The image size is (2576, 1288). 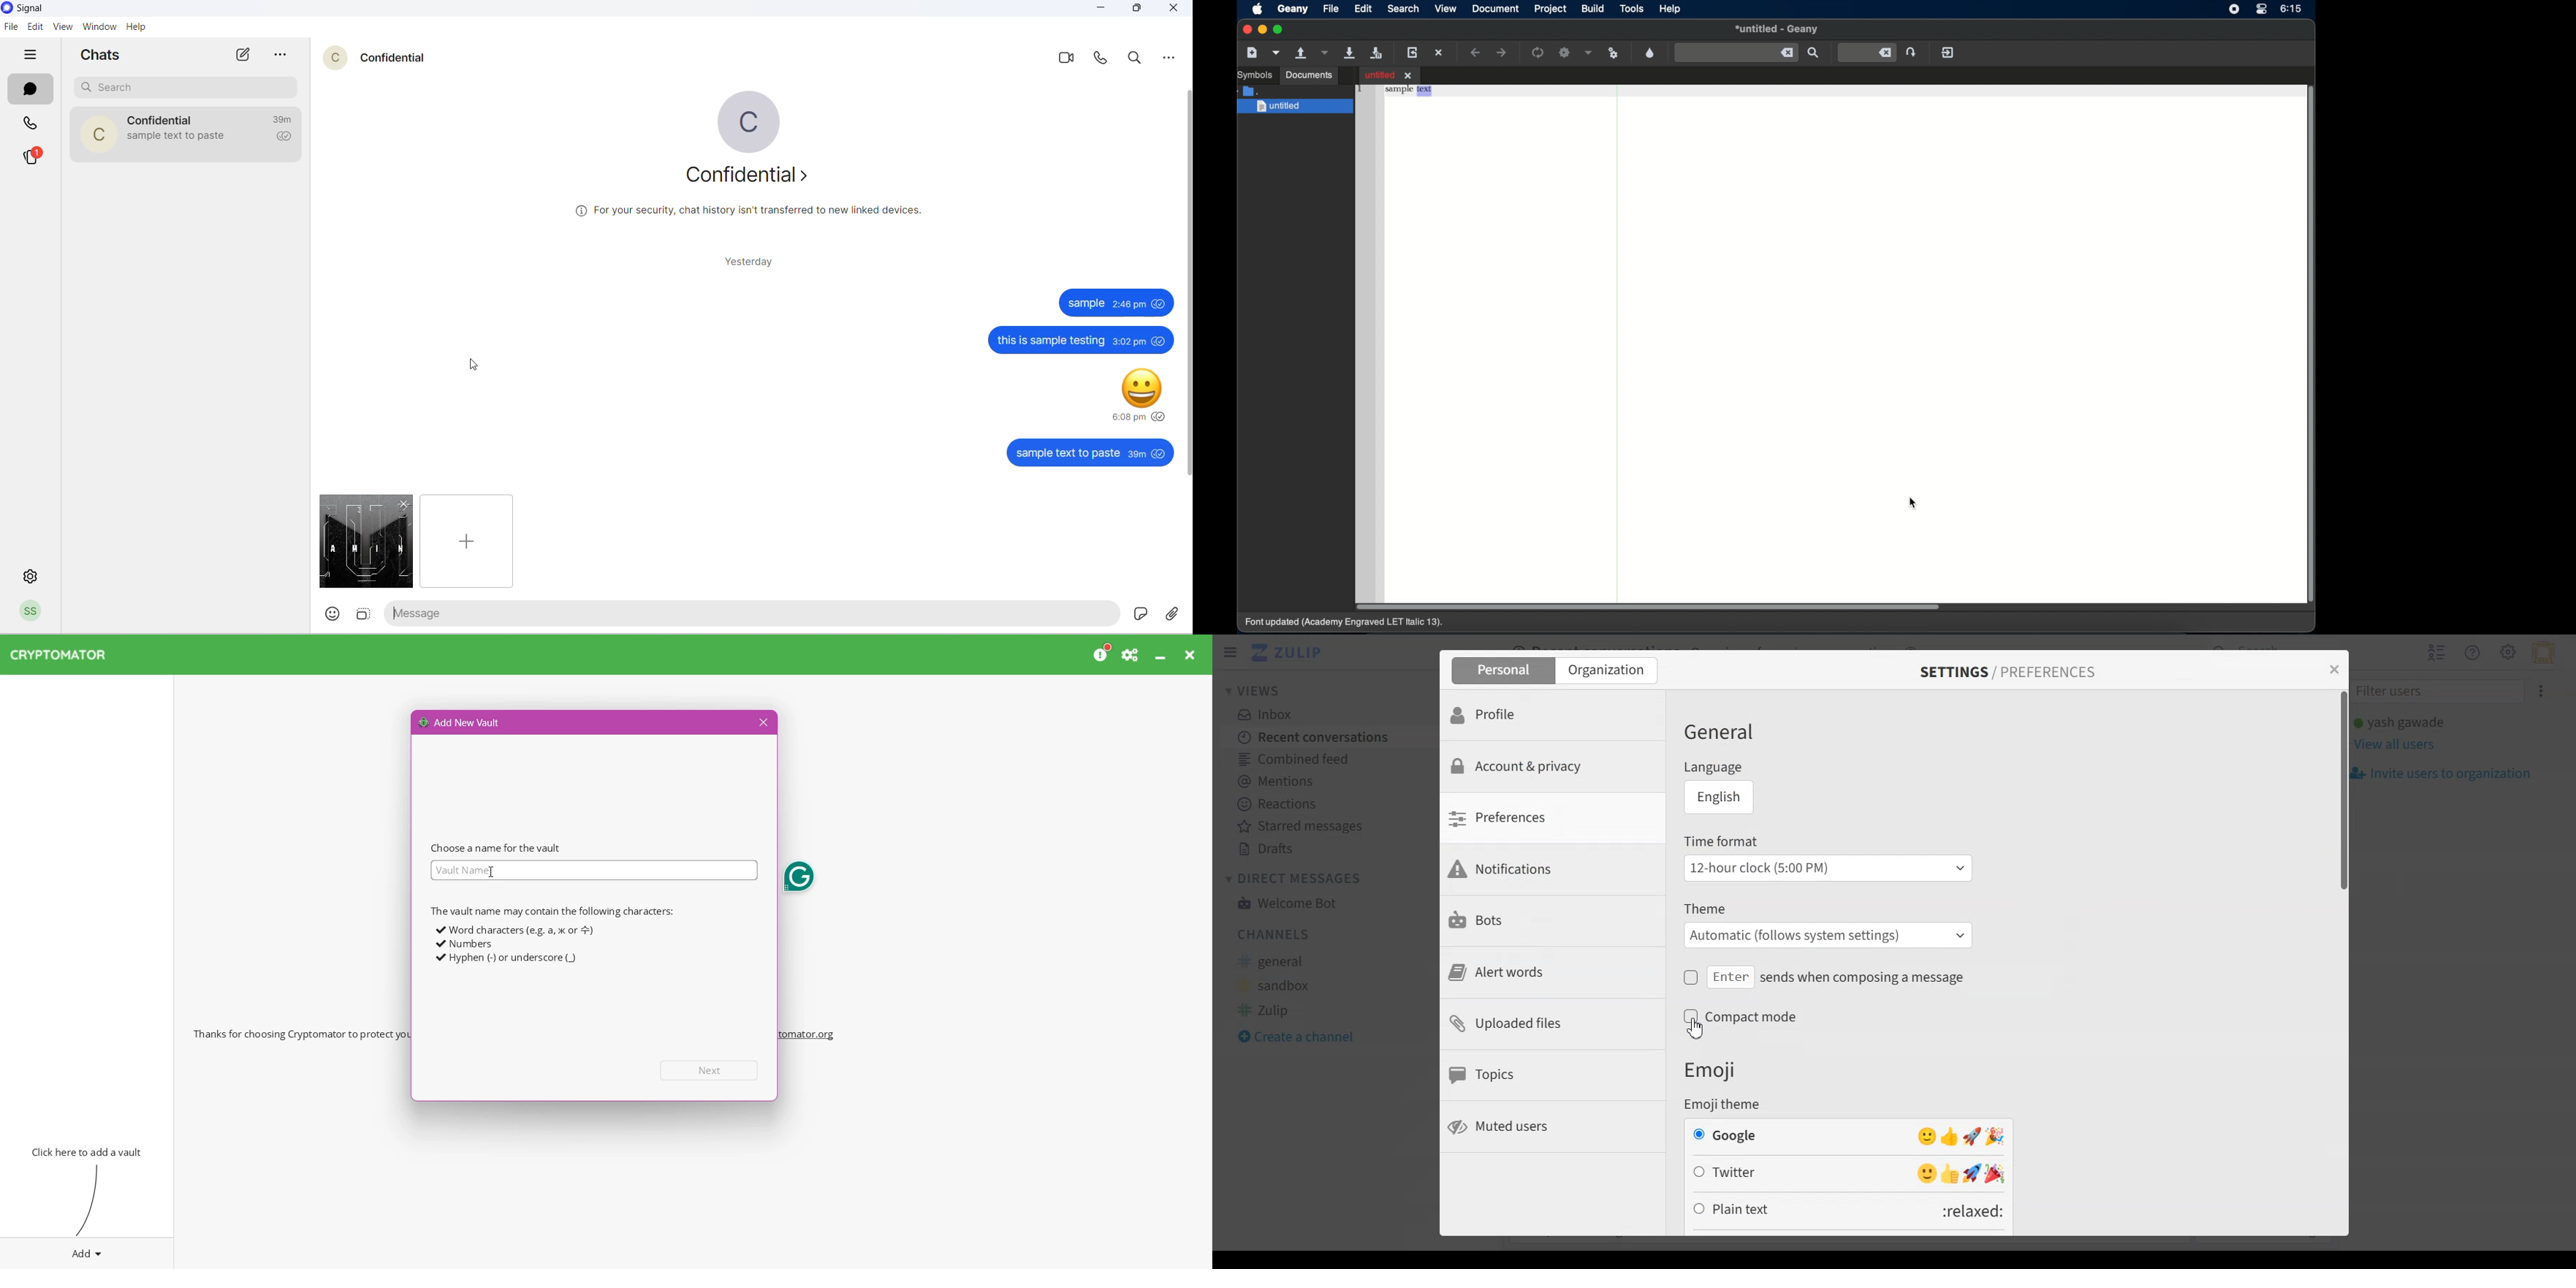 What do you see at coordinates (1135, 12) in the screenshot?
I see `maximize` at bounding box center [1135, 12].